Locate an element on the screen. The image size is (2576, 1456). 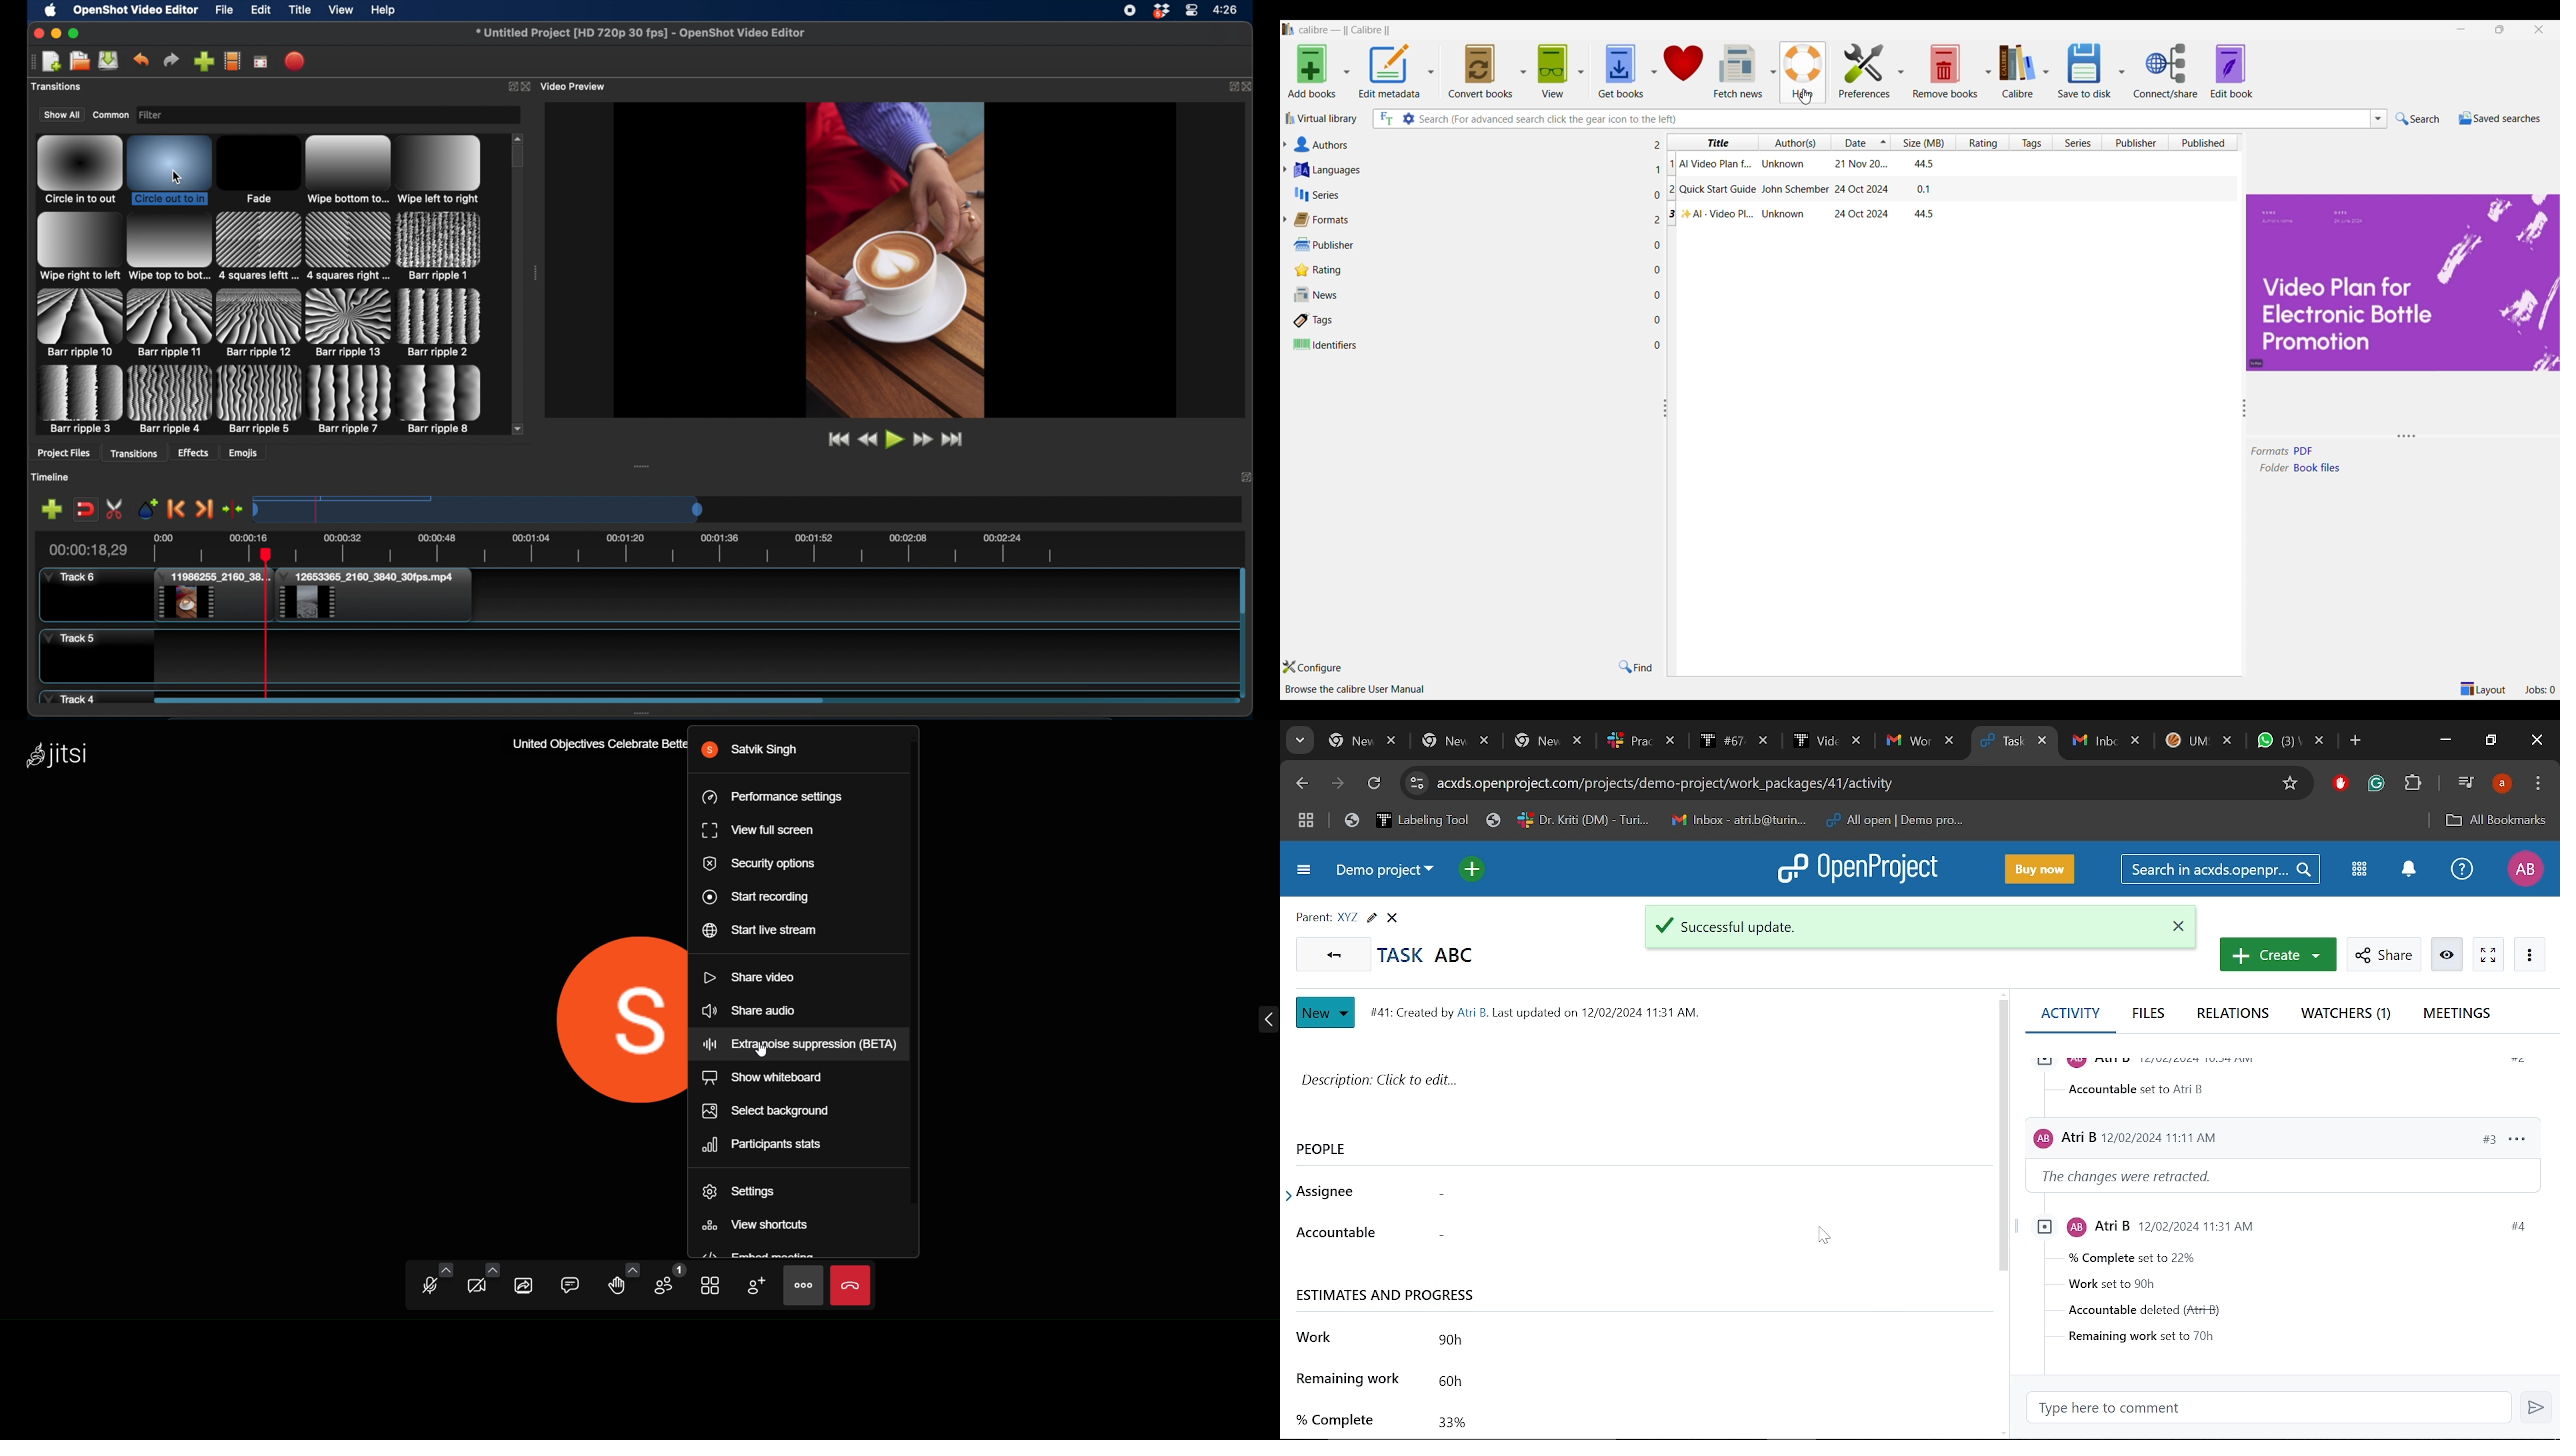
cursor is located at coordinates (1823, 1234).